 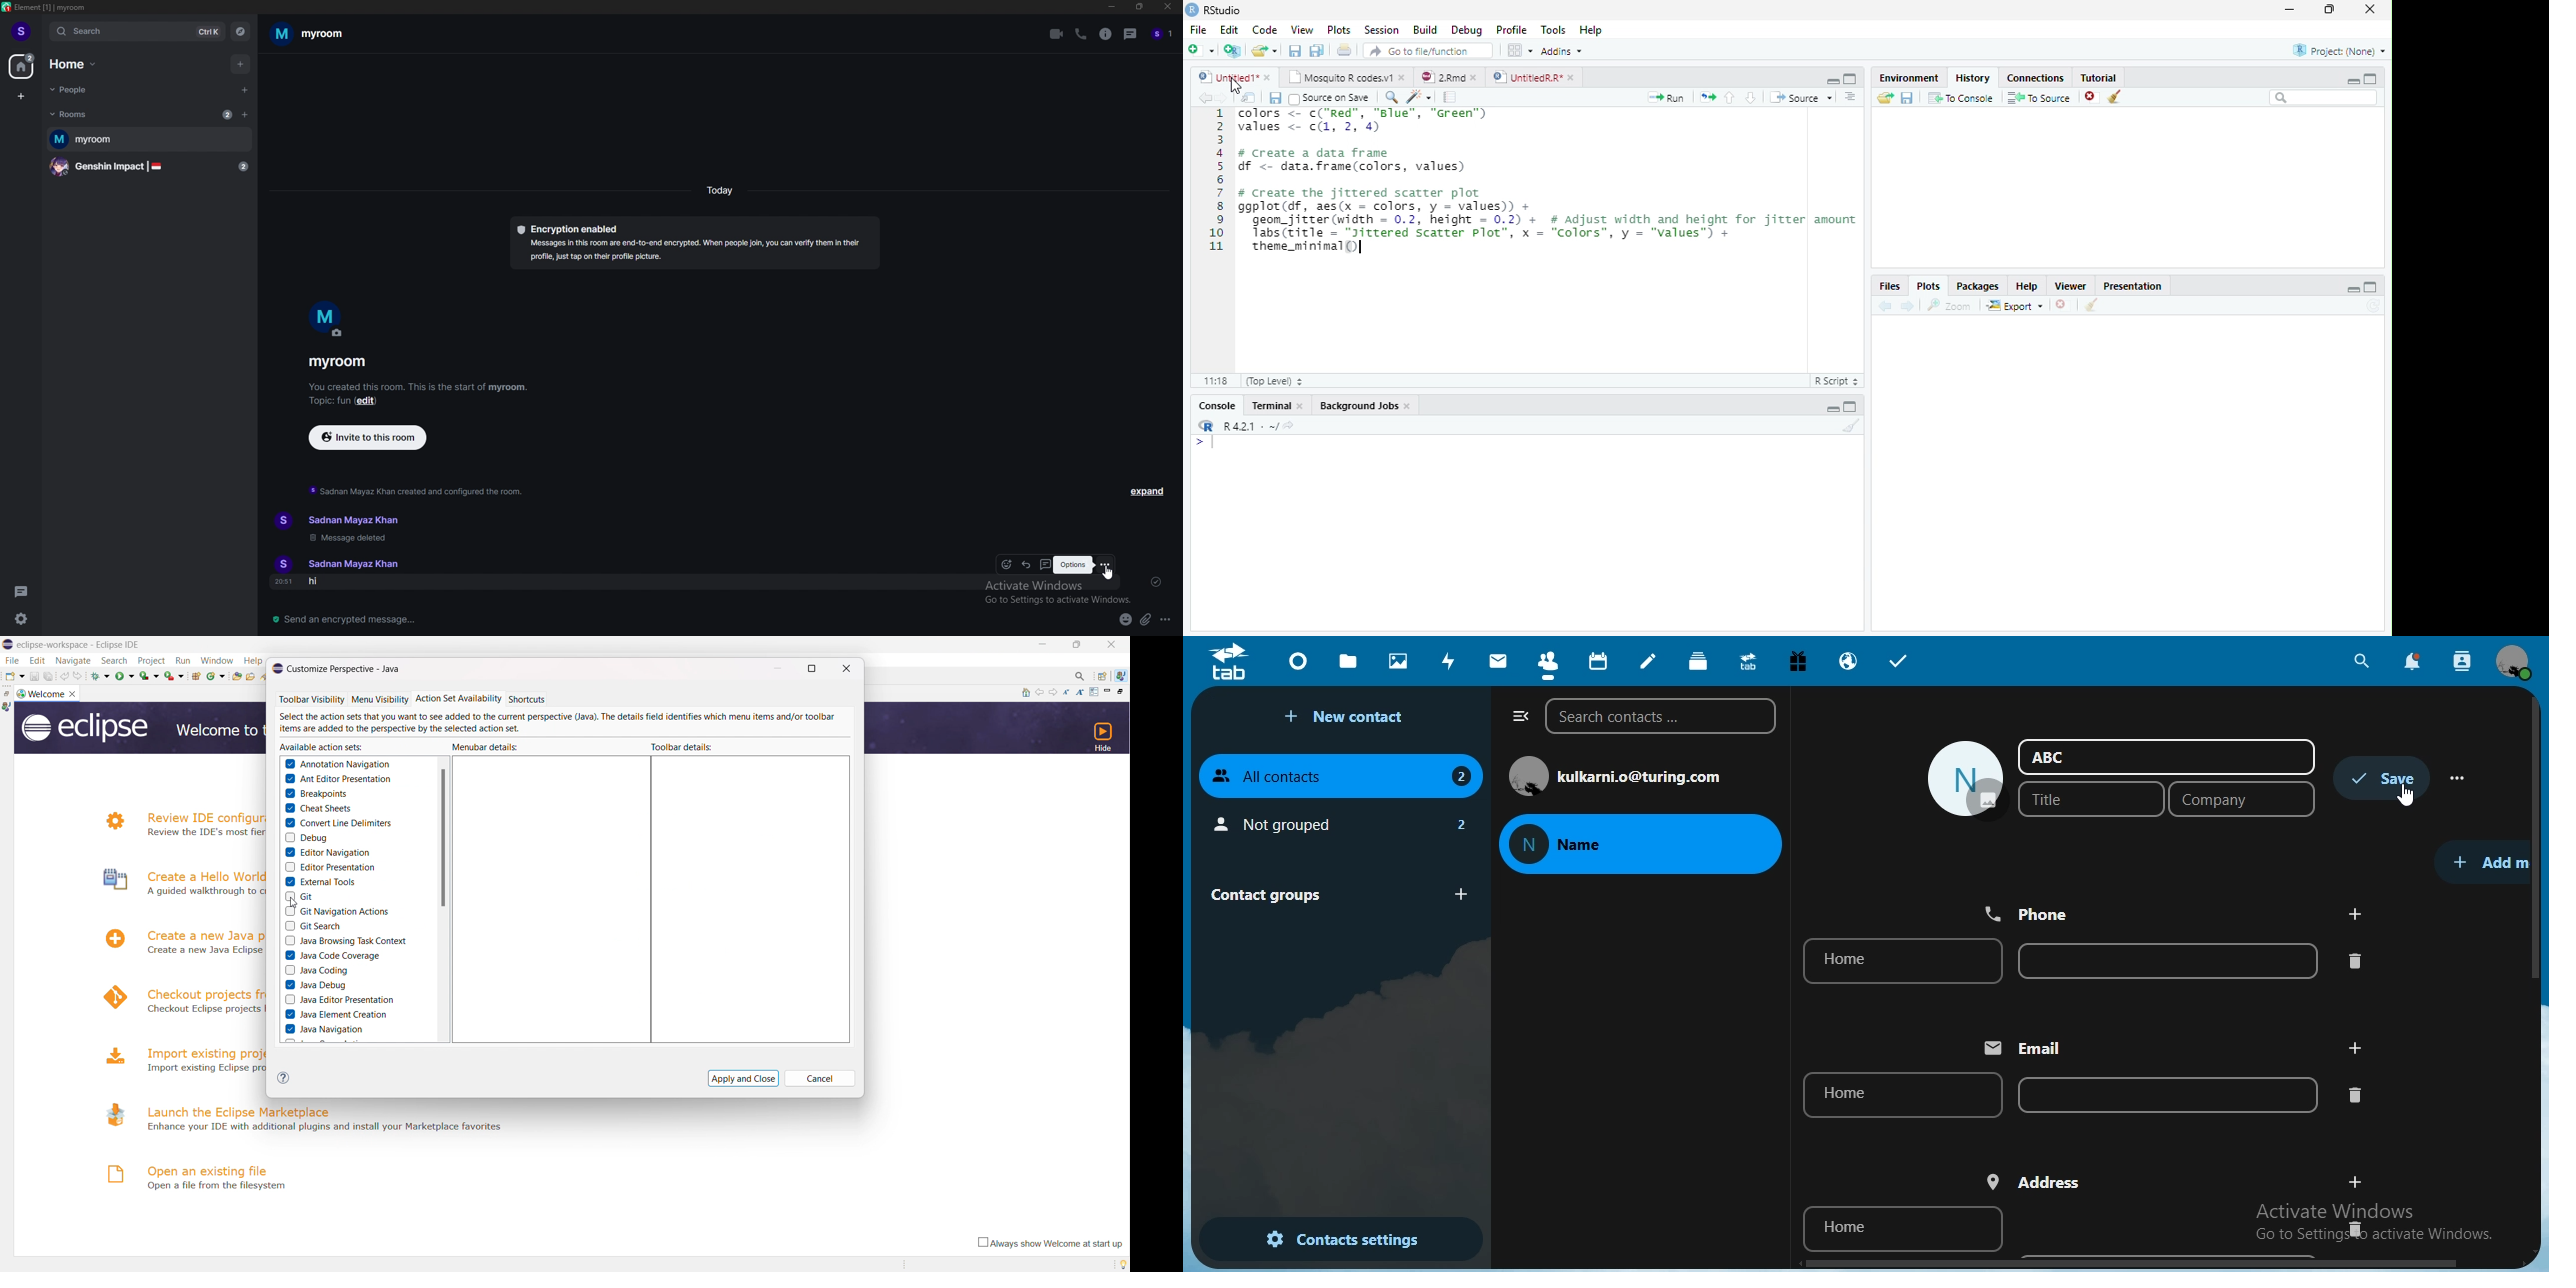 What do you see at coordinates (1520, 51) in the screenshot?
I see `Workspace panes` at bounding box center [1520, 51].